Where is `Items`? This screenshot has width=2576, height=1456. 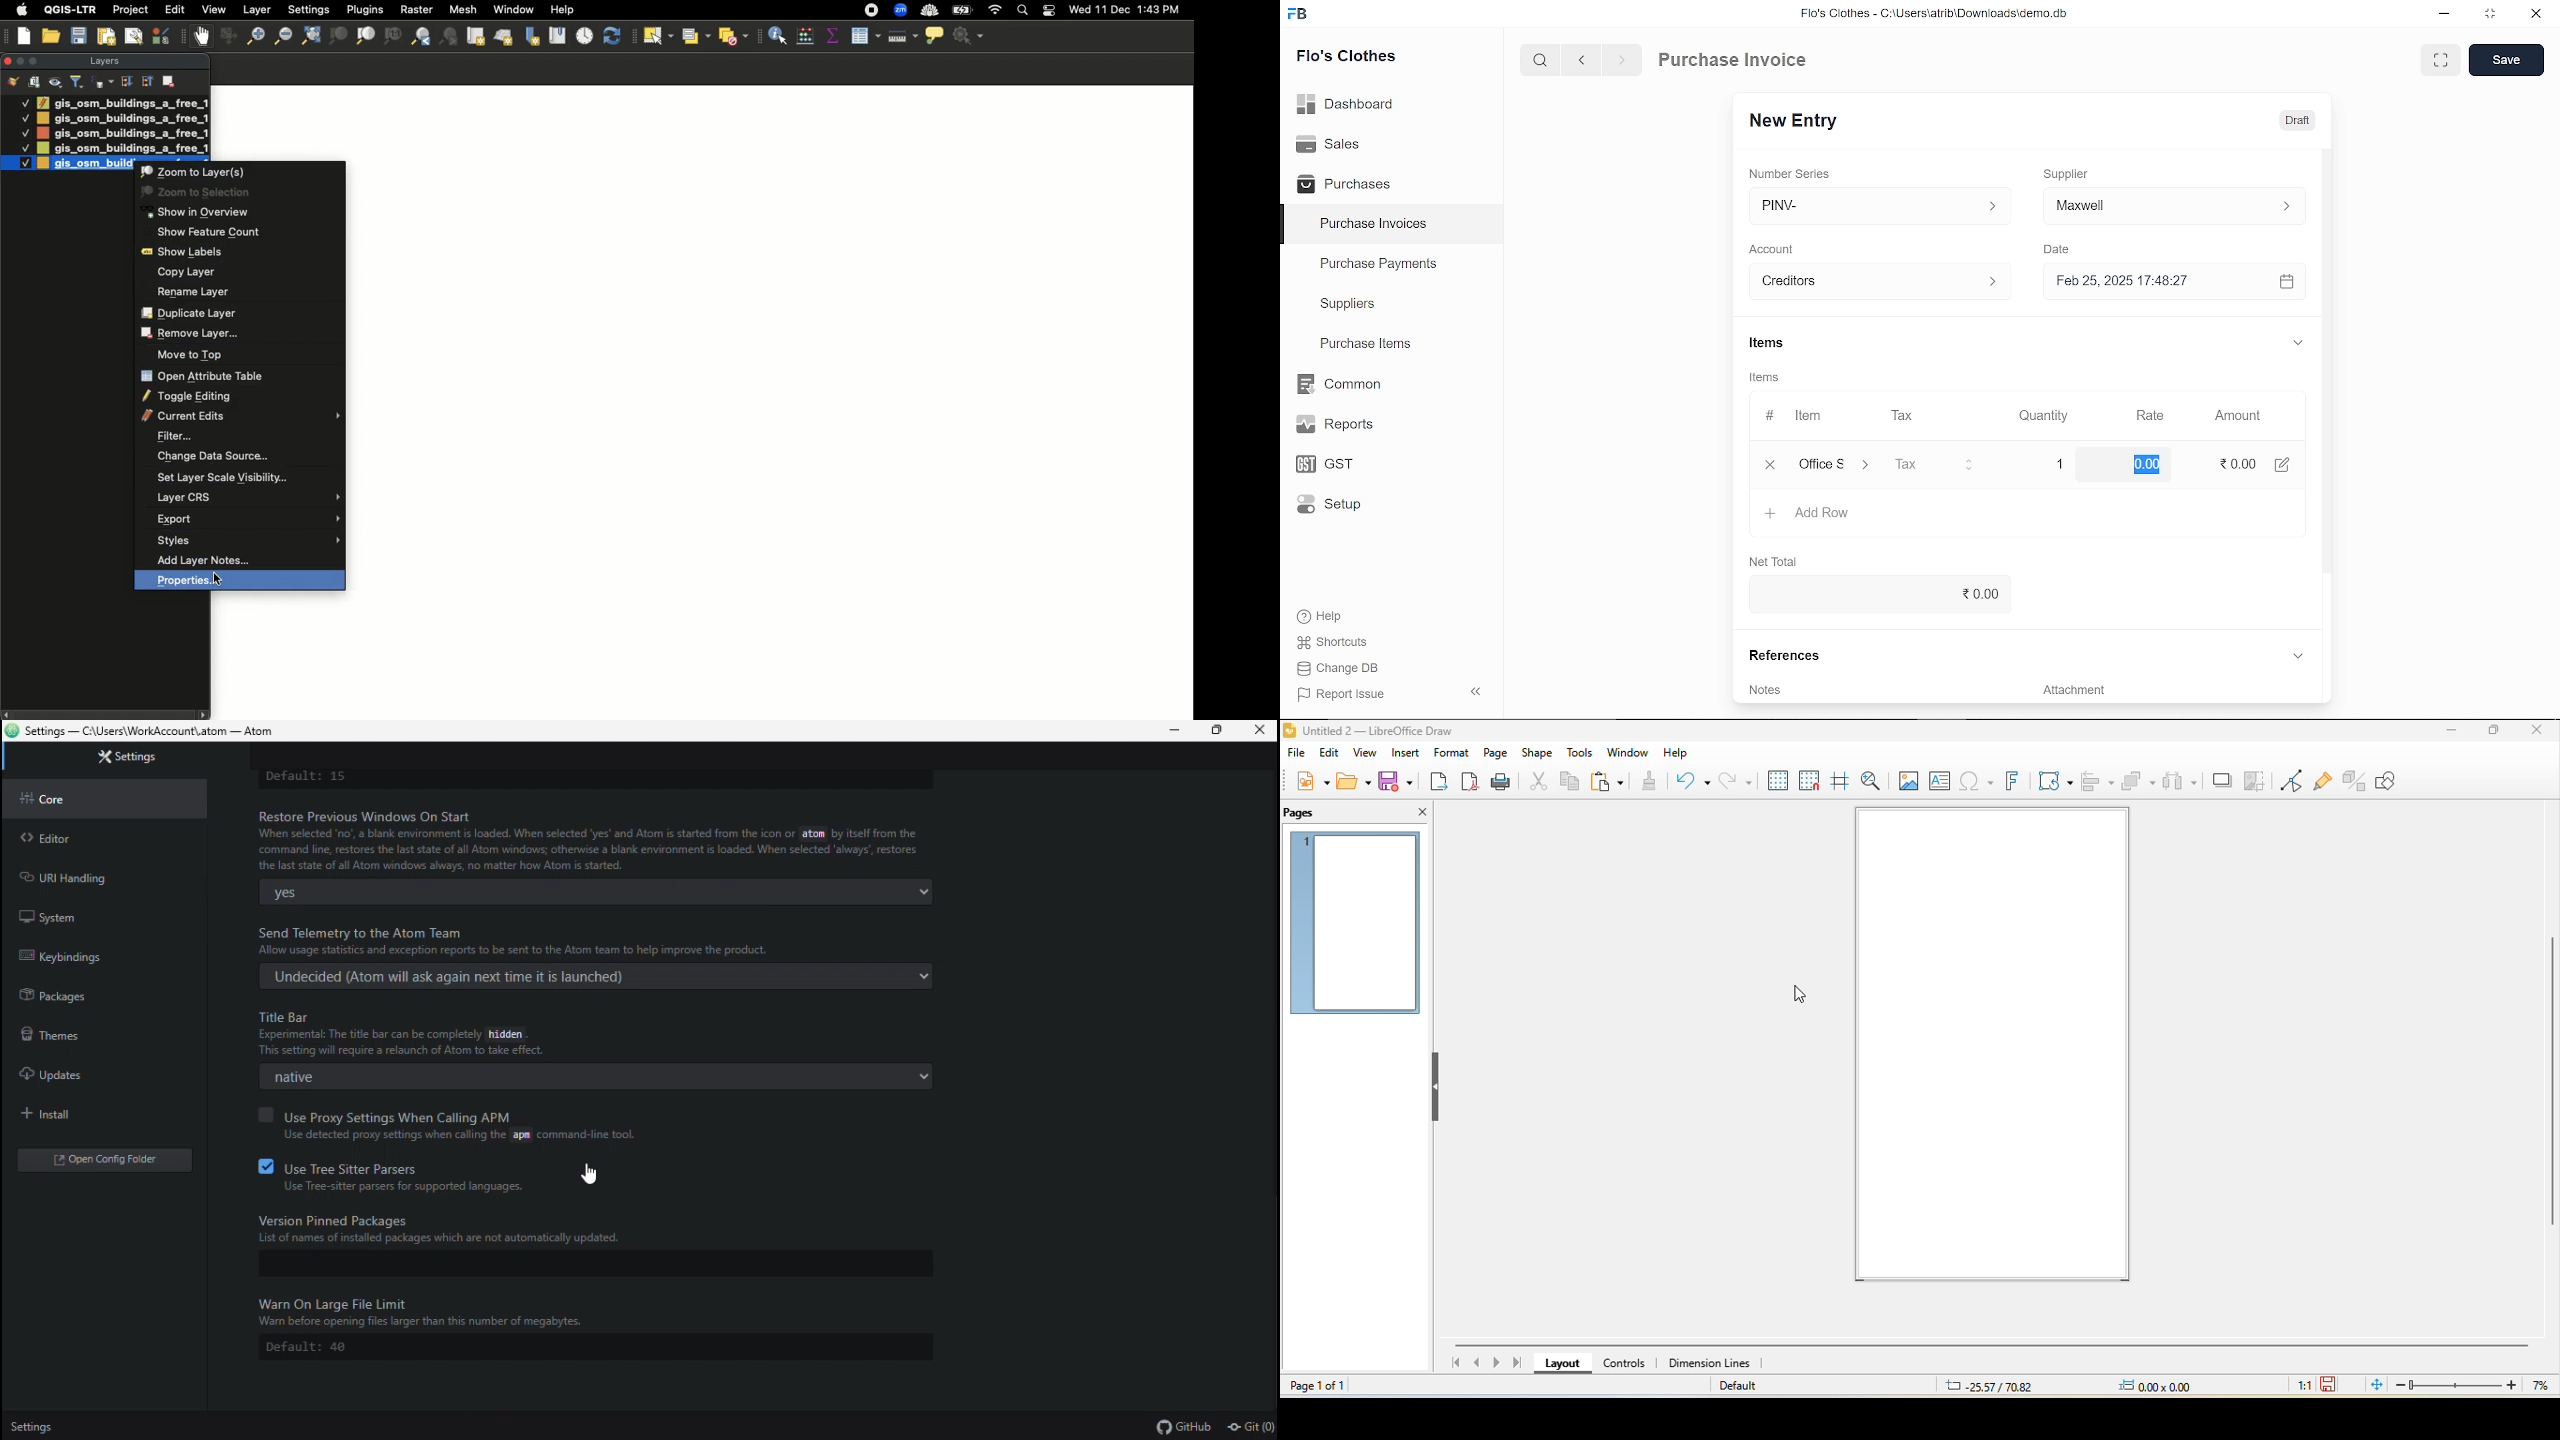 Items is located at coordinates (1770, 379).